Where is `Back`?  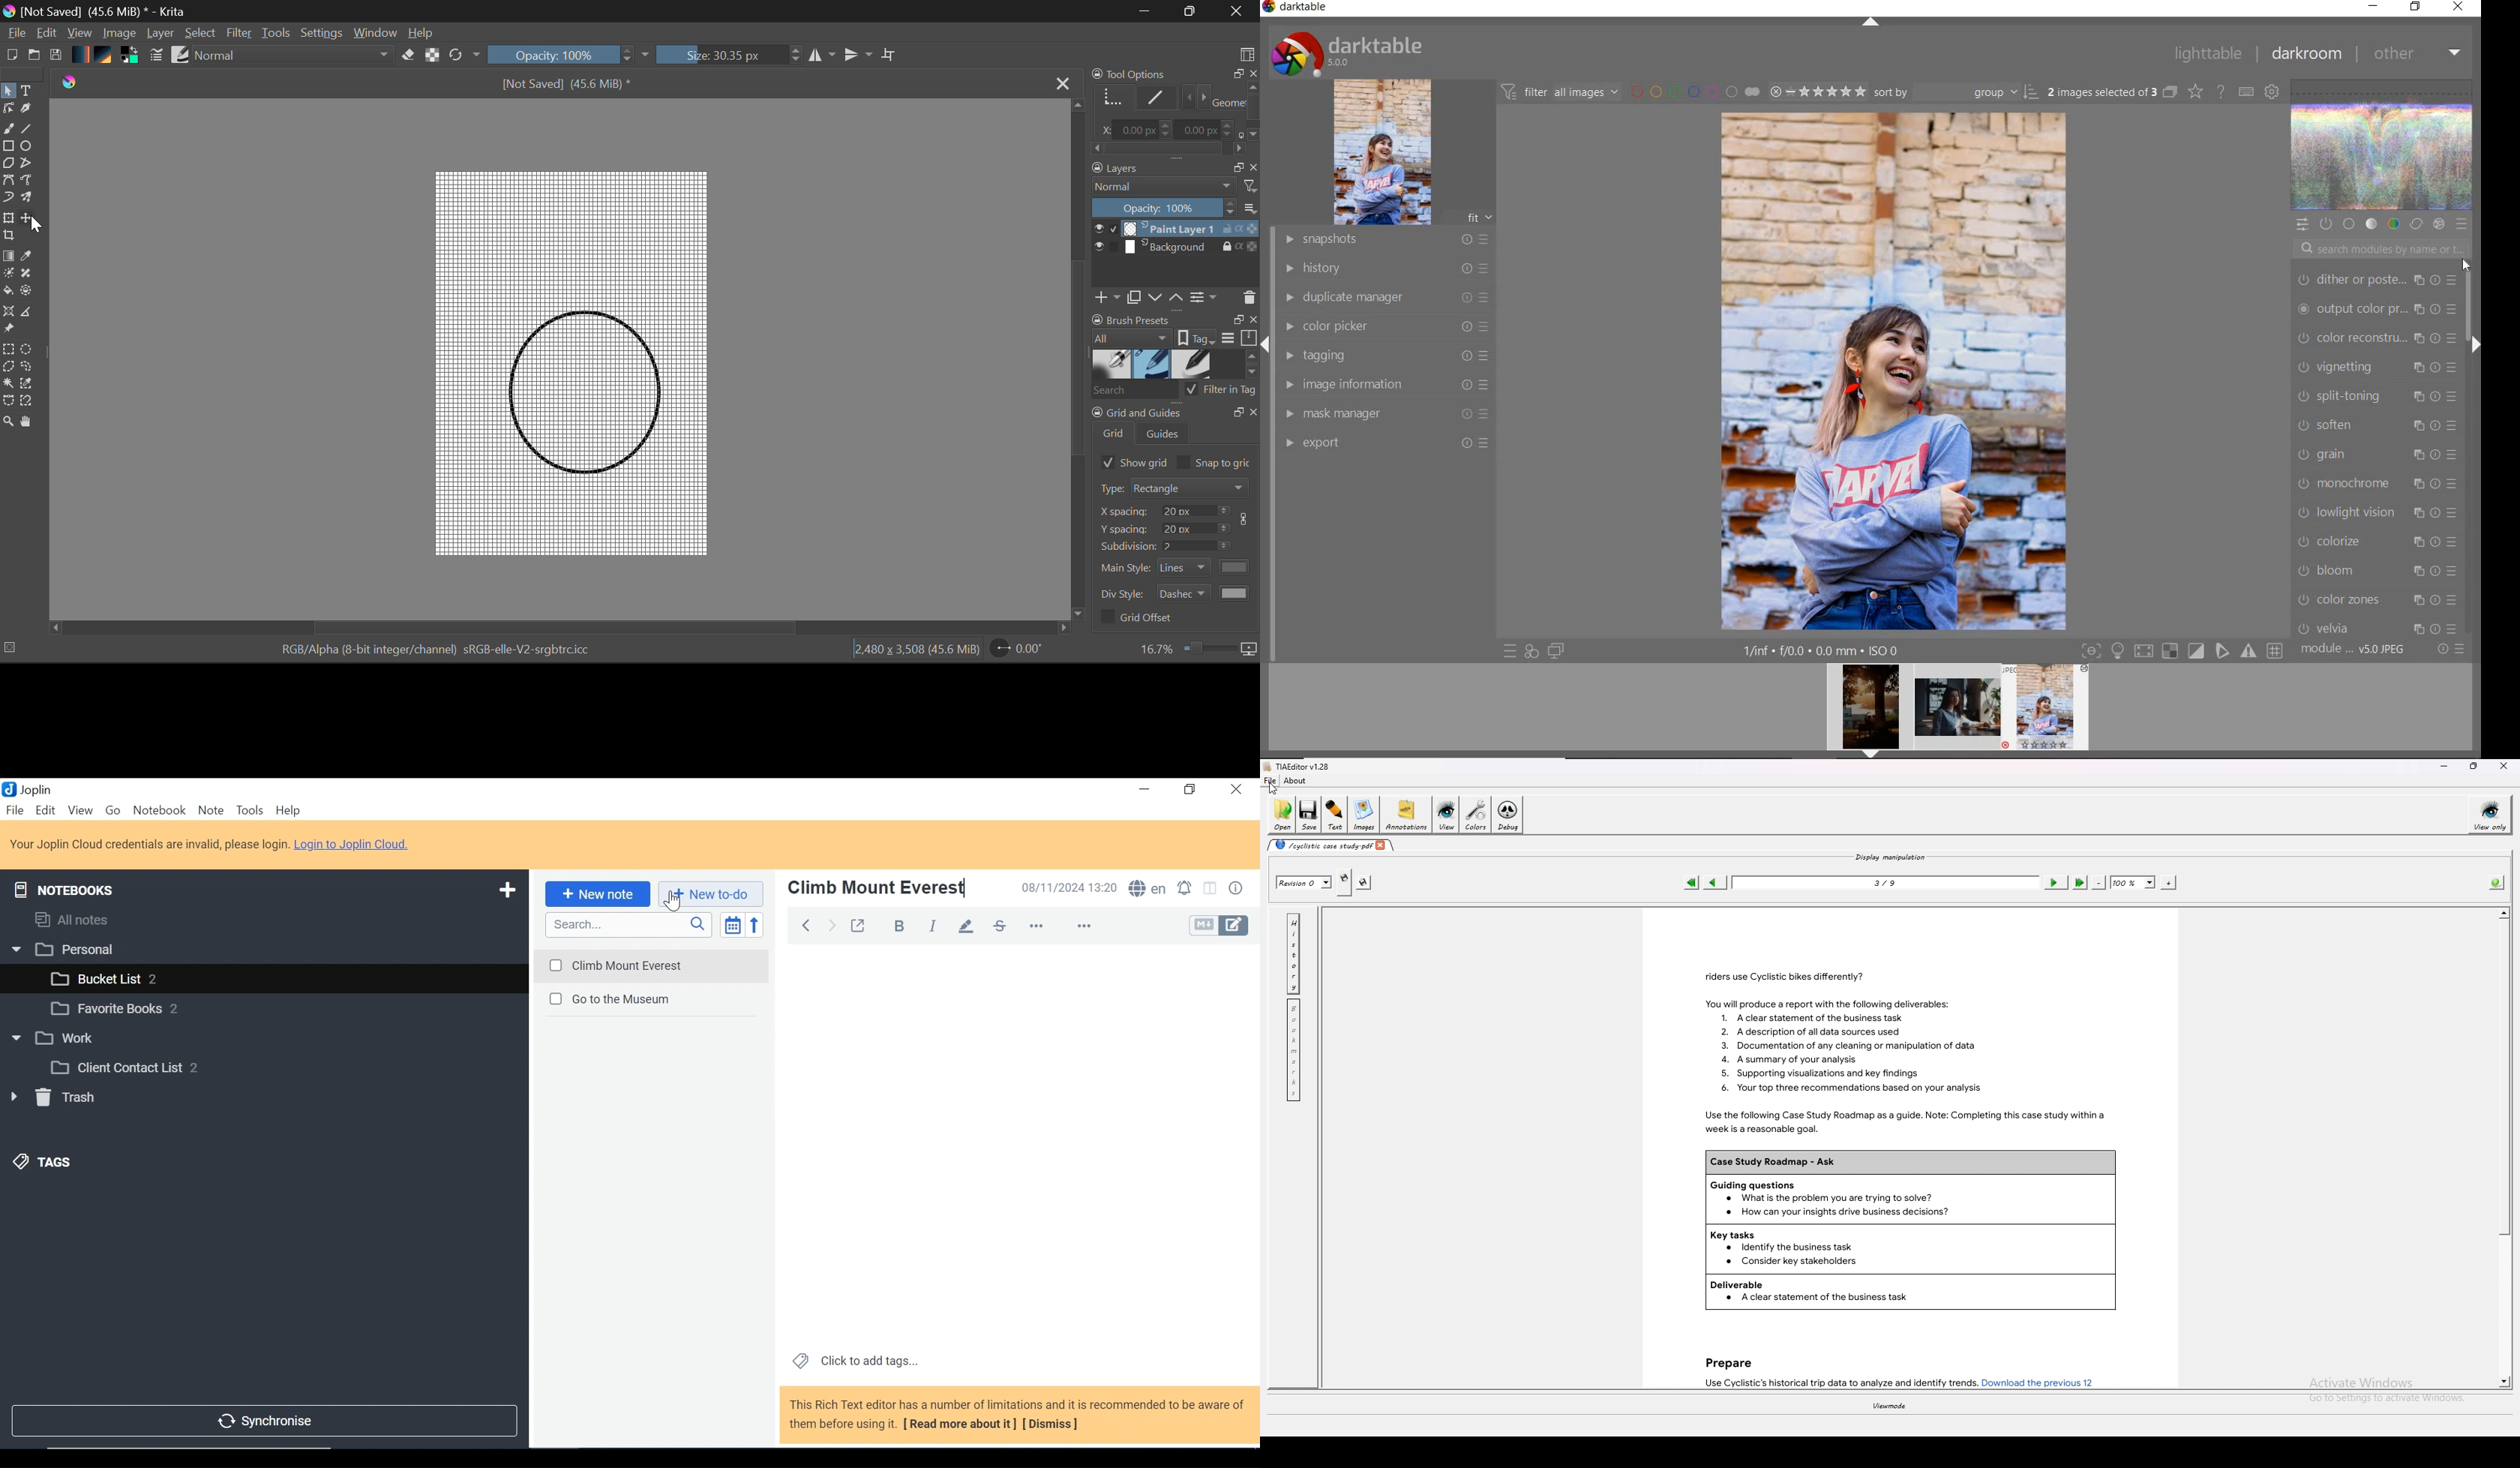
Back is located at coordinates (803, 924).